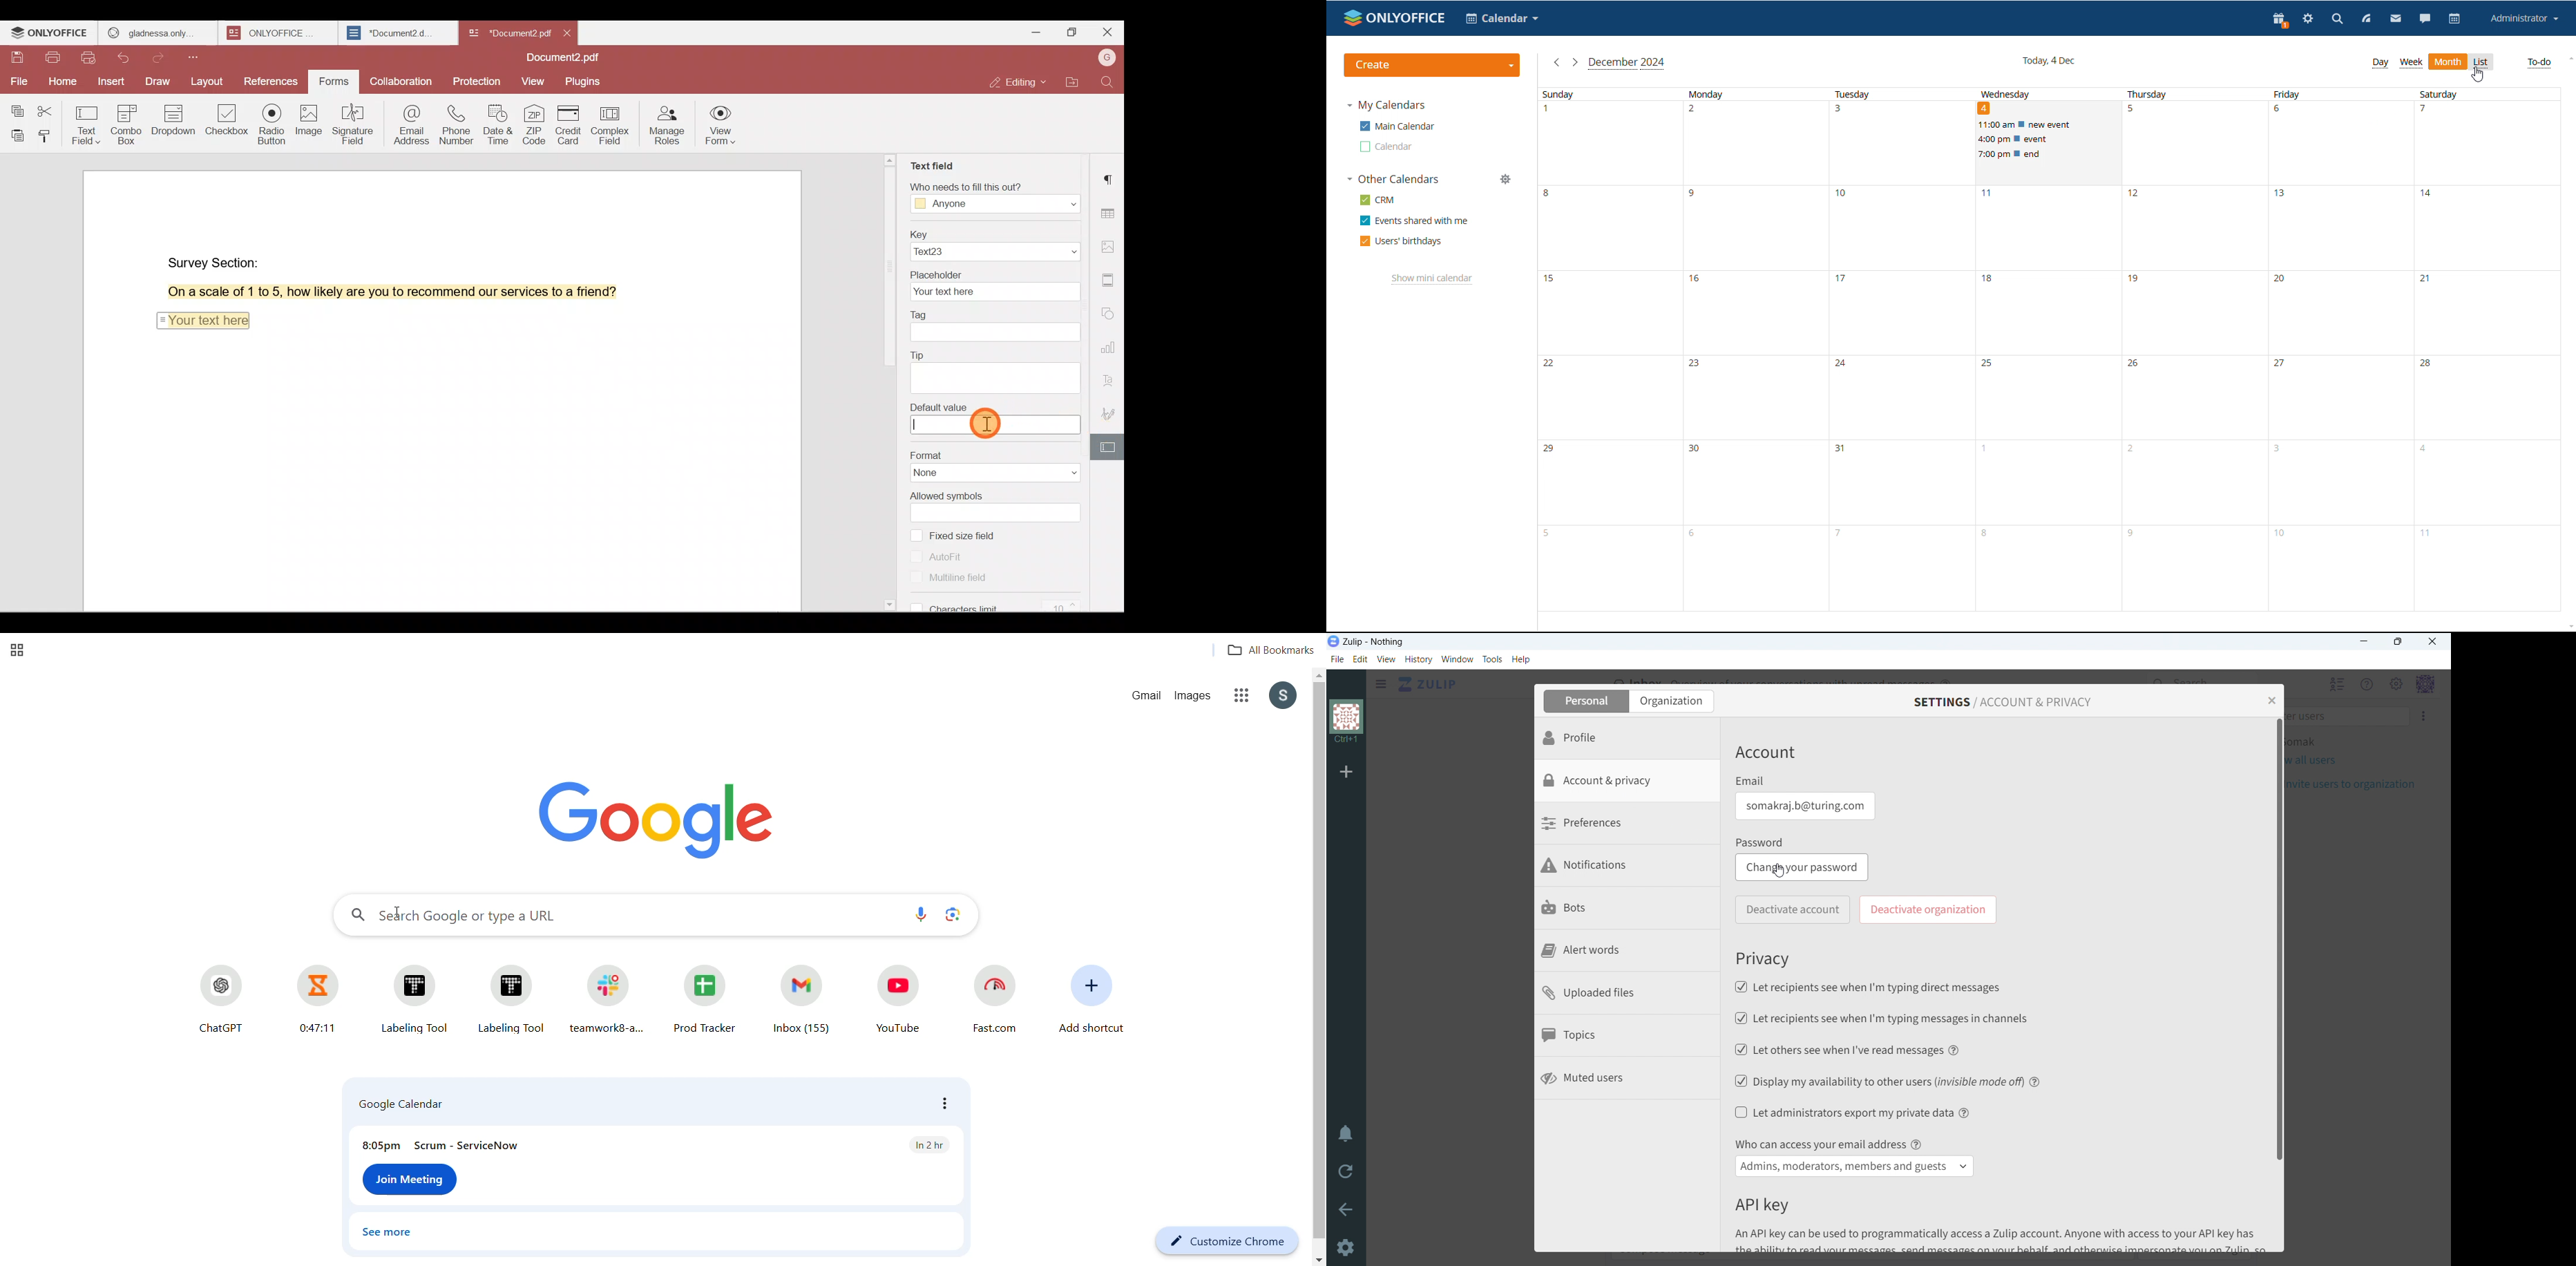 Image resolution: width=2576 pixels, height=1288 pixels. Describe the element at coordinates (607, 999) in the screenshot. I see `teamworks-a...` at that location.